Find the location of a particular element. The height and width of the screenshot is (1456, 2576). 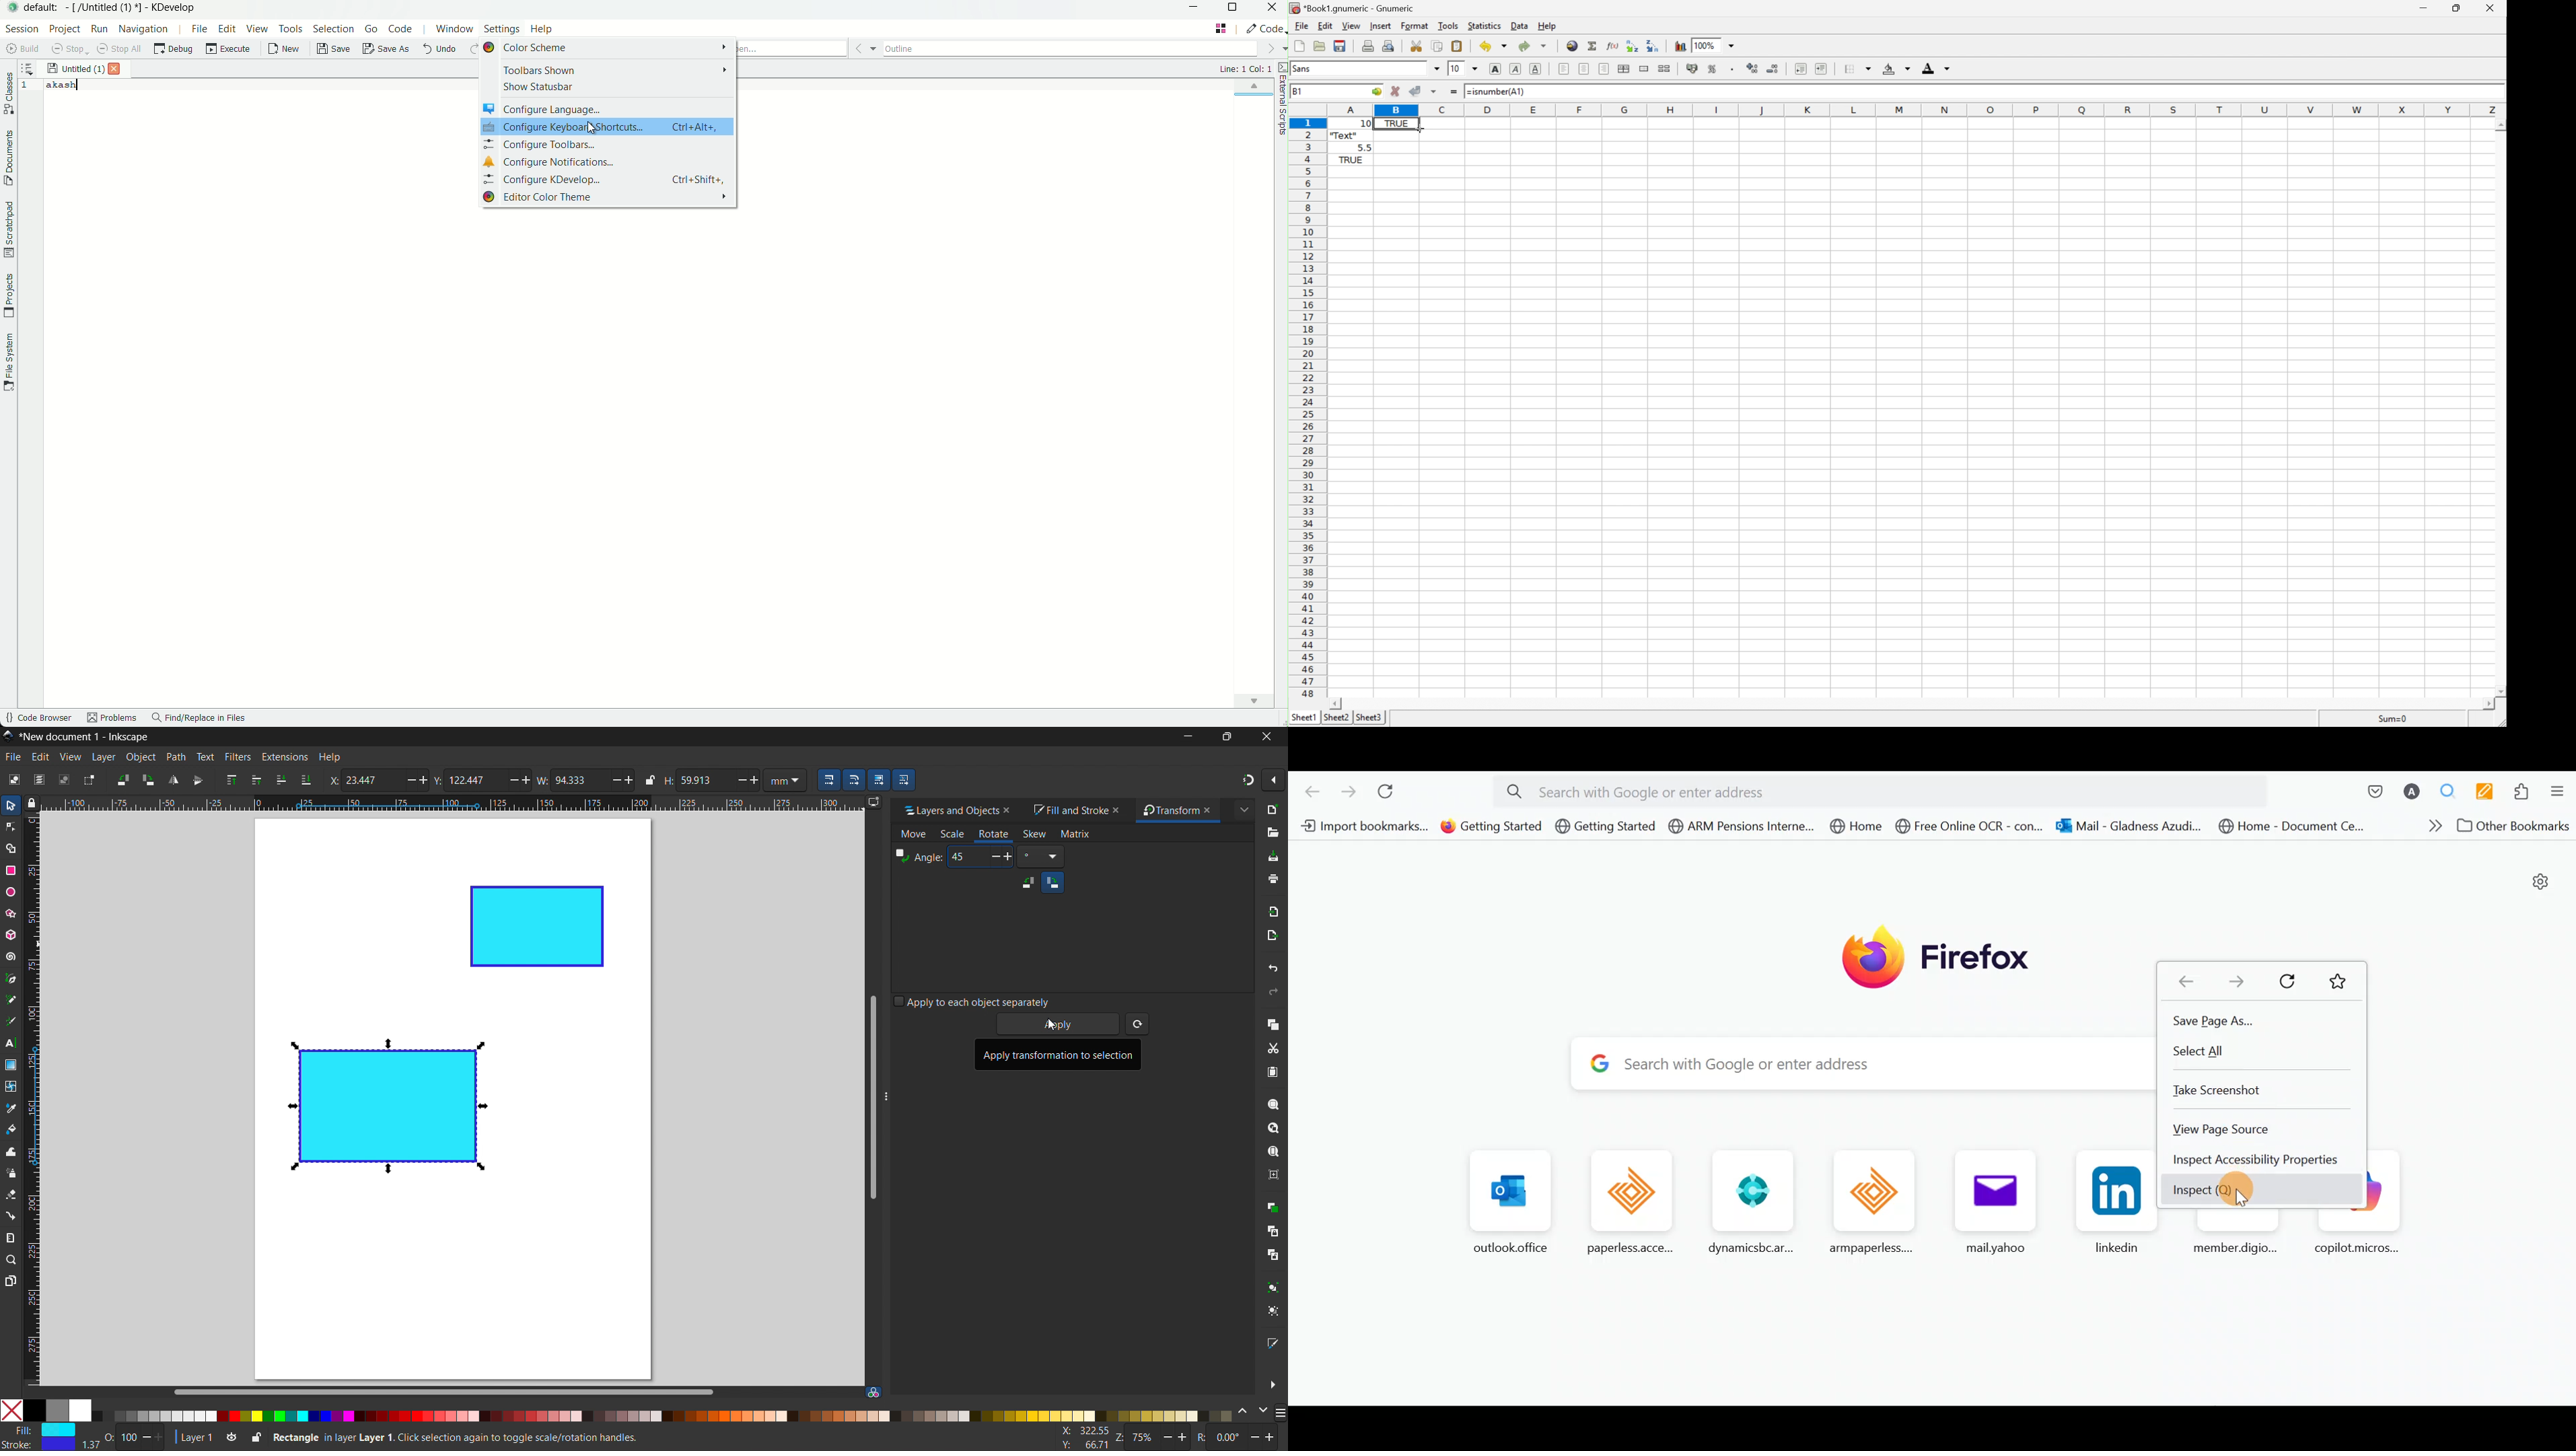

raise is located at coordinates (256, 780).